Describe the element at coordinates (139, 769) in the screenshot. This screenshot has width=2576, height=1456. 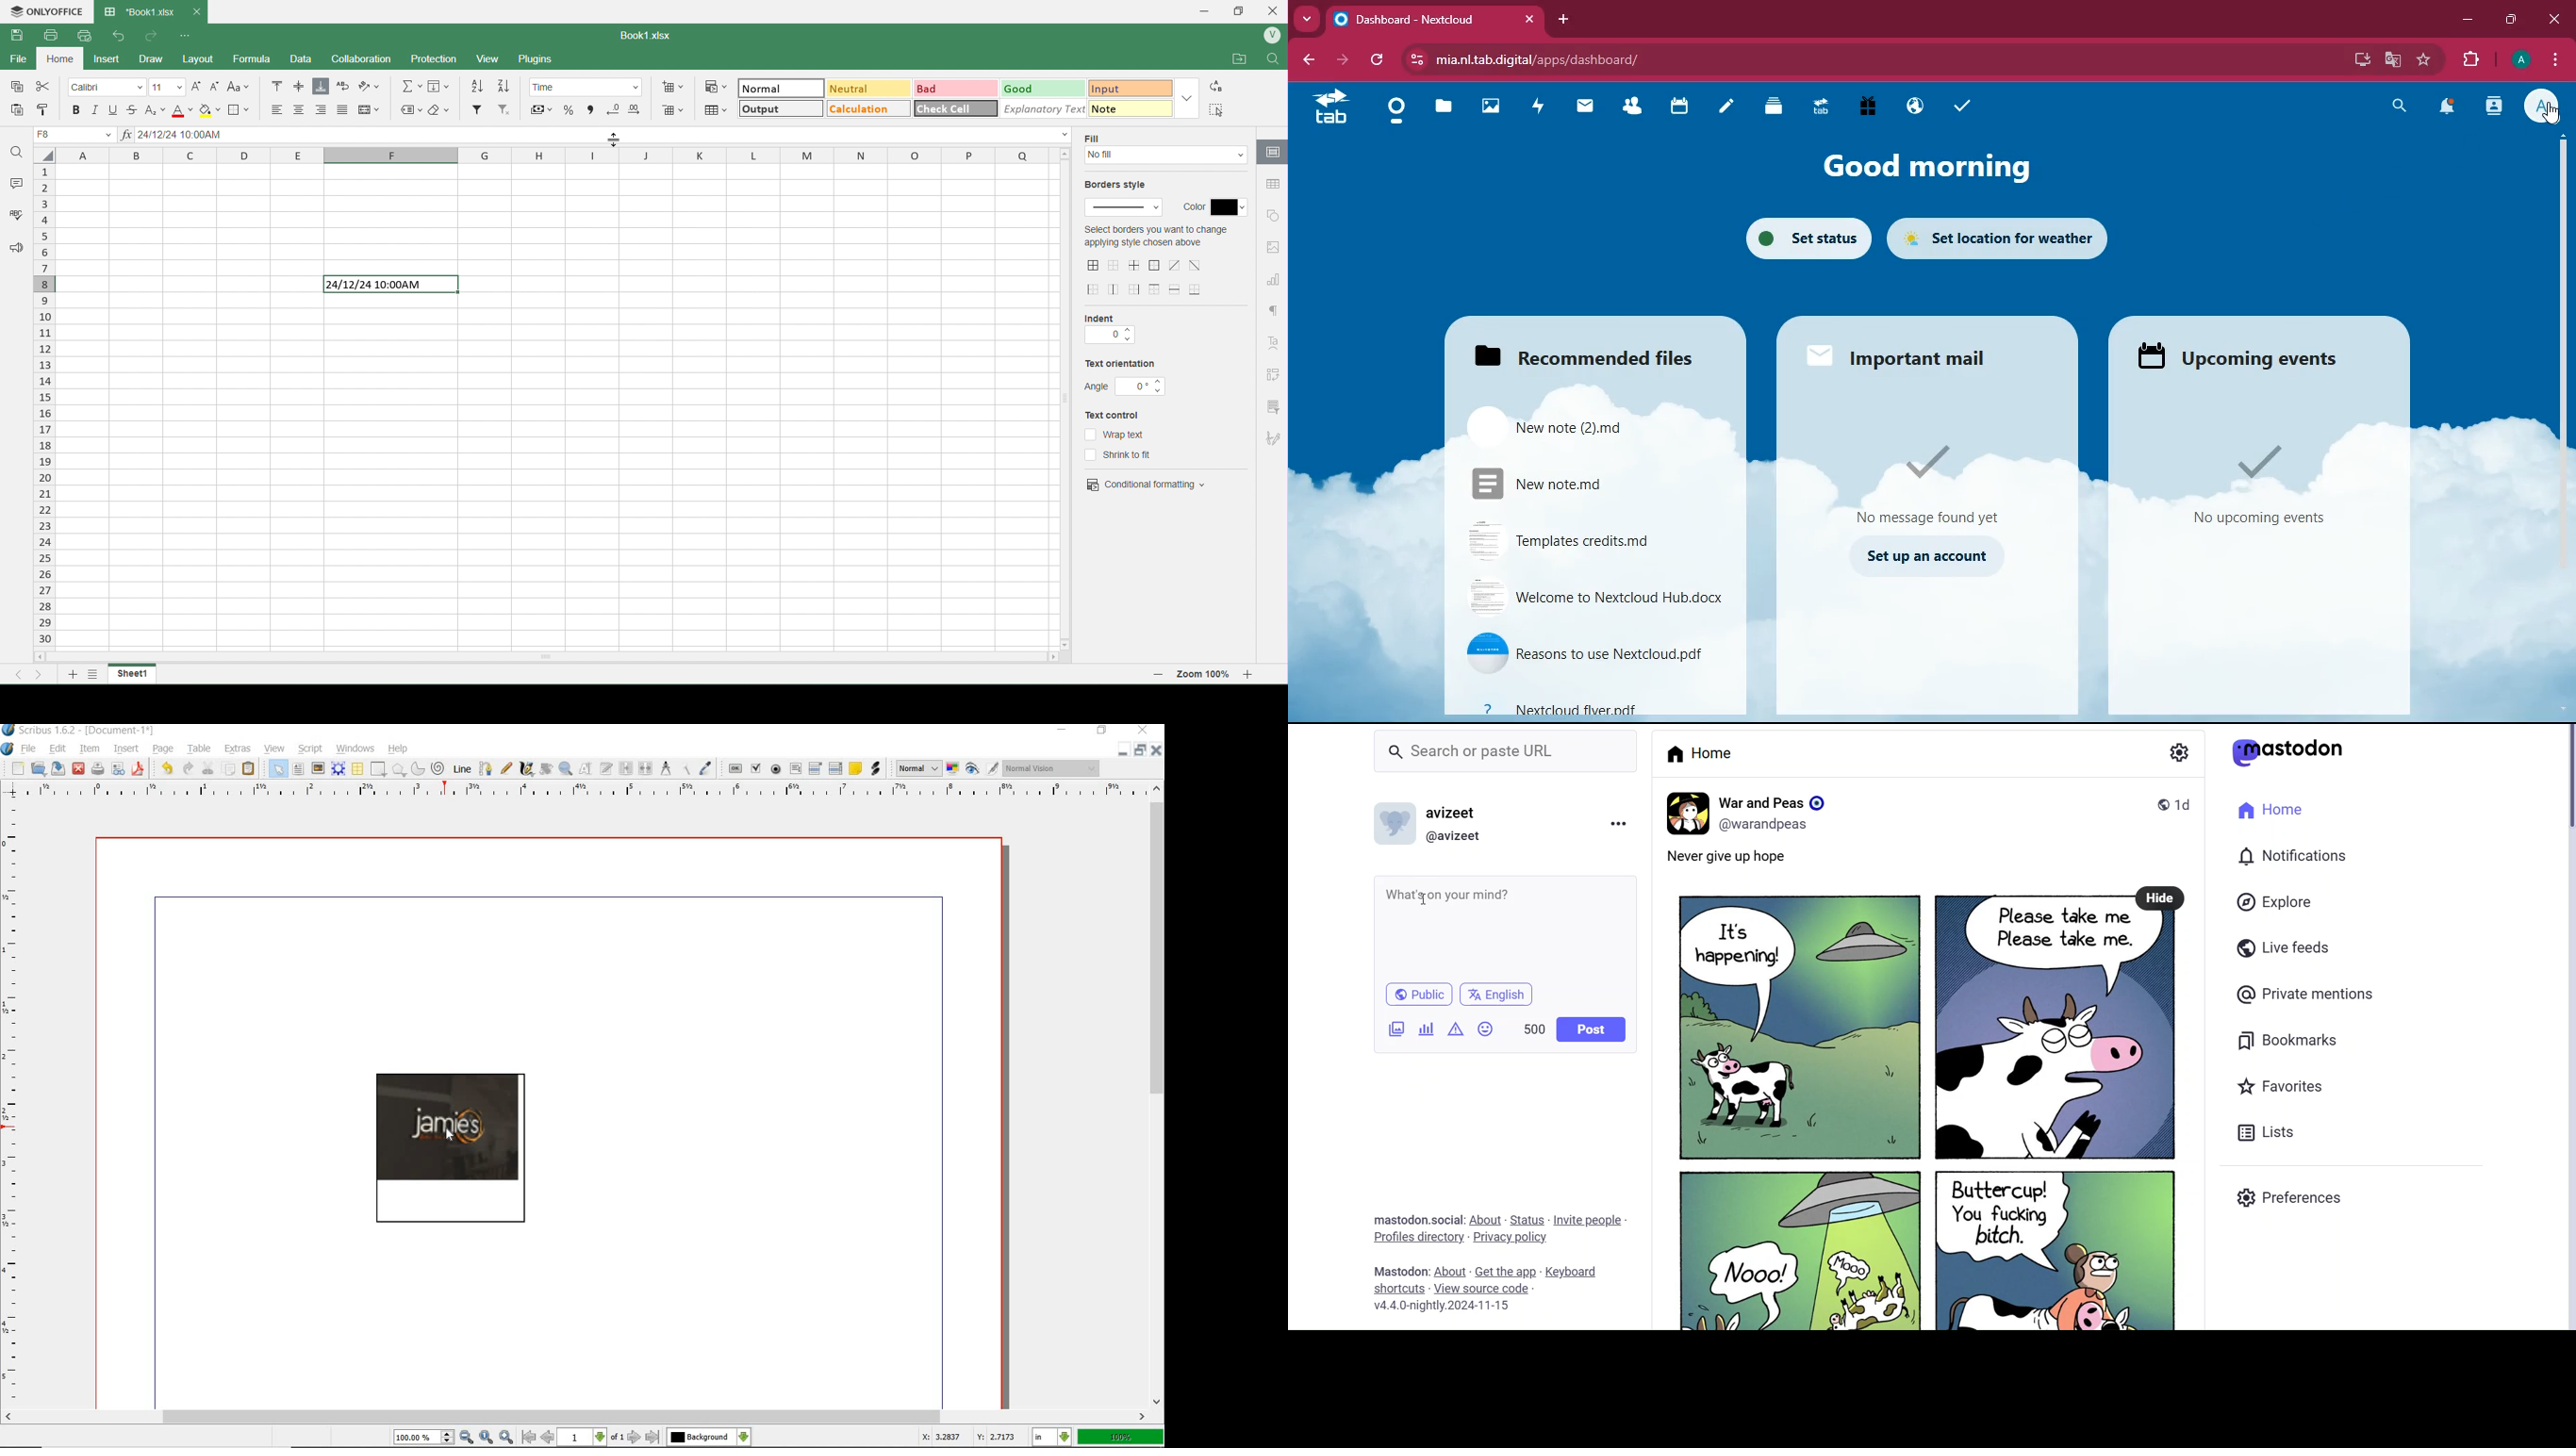
I see `SAVE AS pdf` at that location.